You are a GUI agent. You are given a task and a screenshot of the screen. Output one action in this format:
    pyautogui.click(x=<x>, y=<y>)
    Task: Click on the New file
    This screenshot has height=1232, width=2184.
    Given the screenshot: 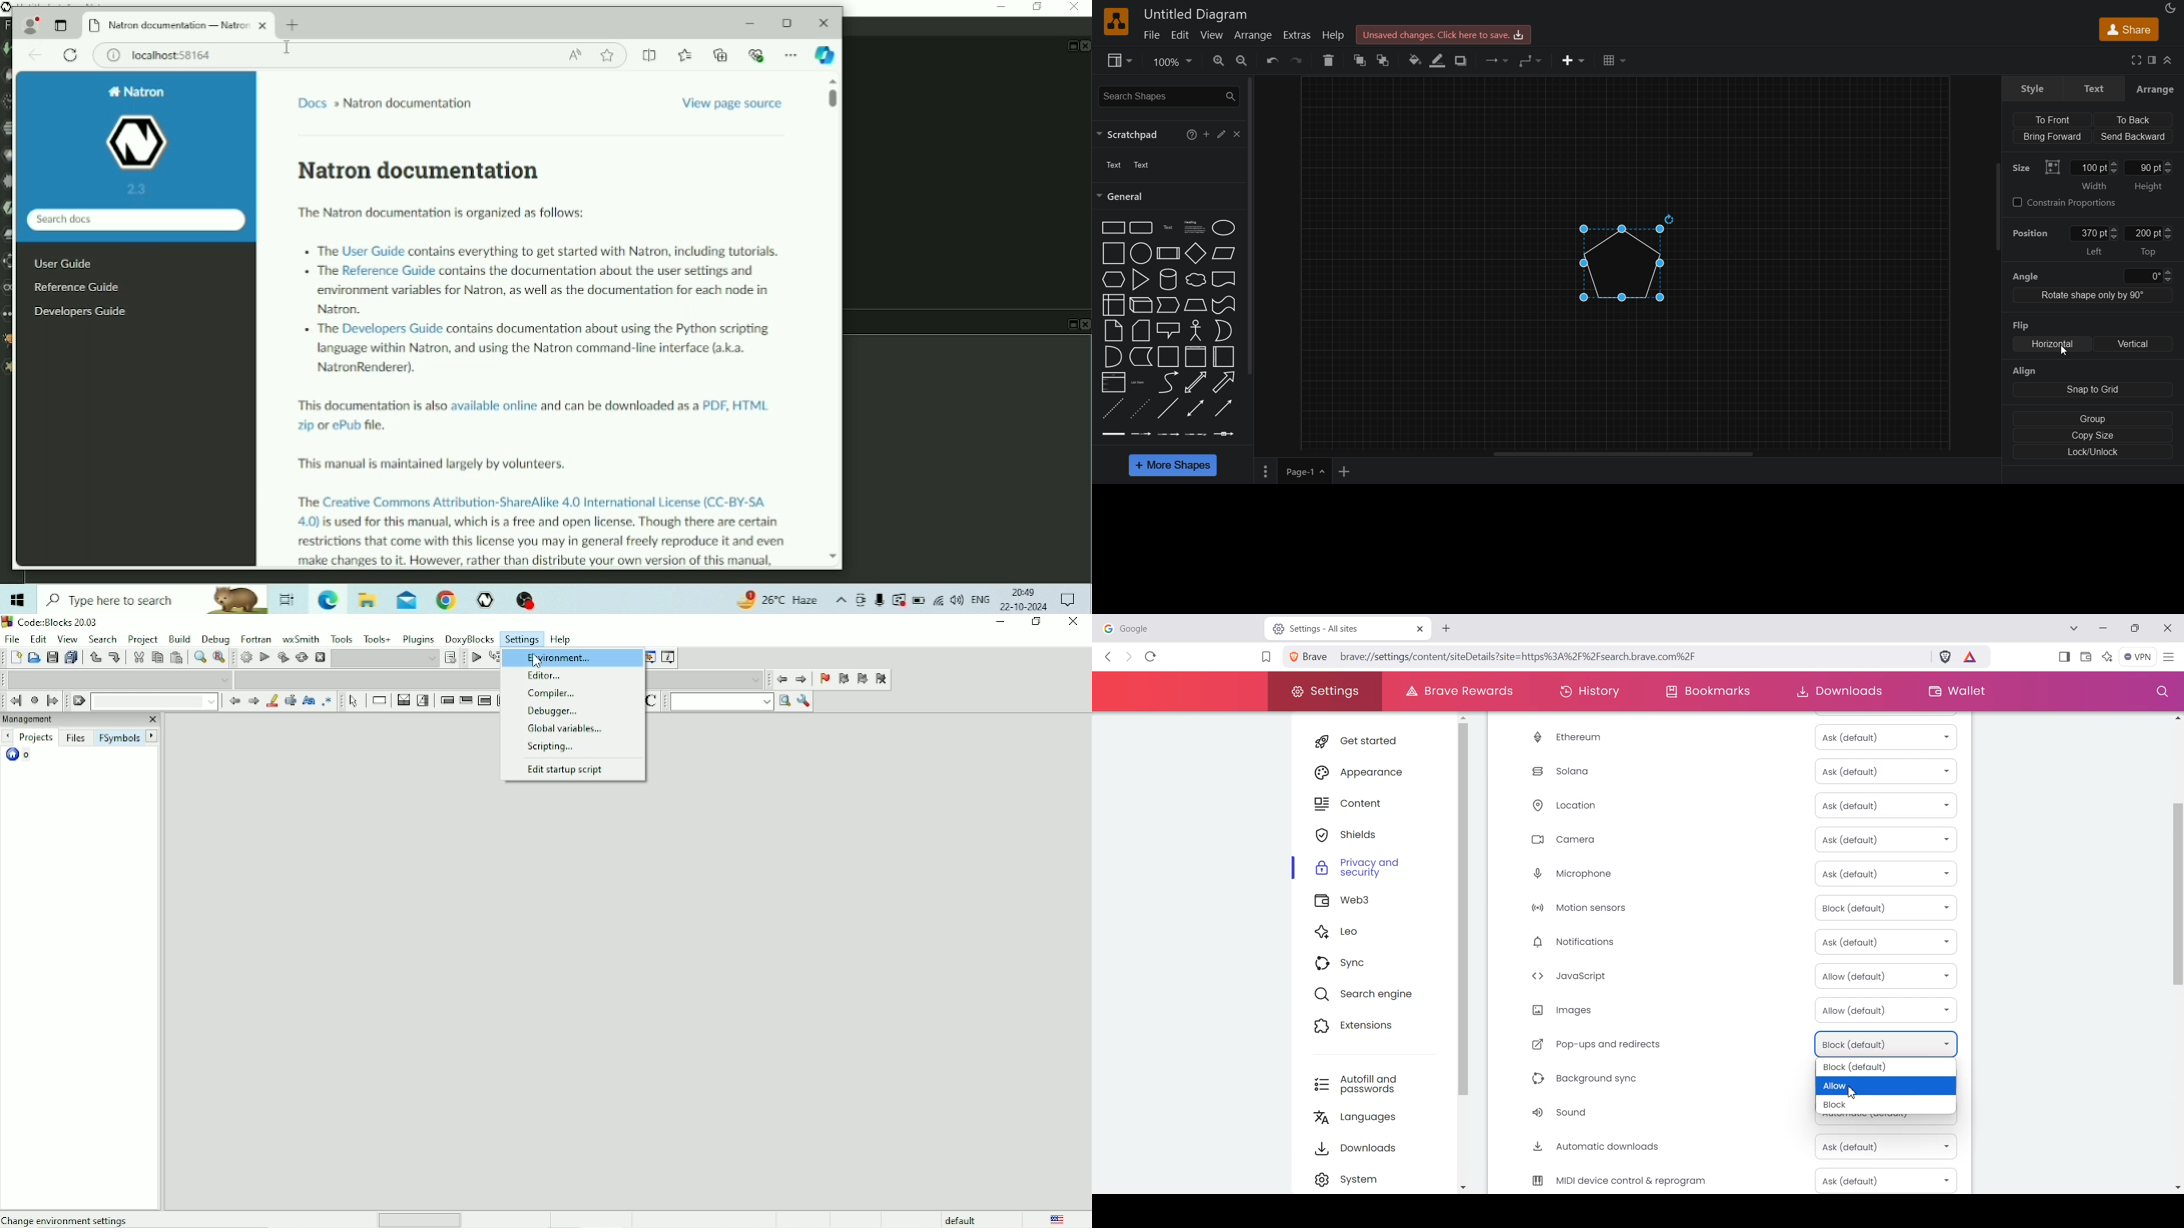 What is the action you would take?
    pyautogui.click(x=14, y=657)
    